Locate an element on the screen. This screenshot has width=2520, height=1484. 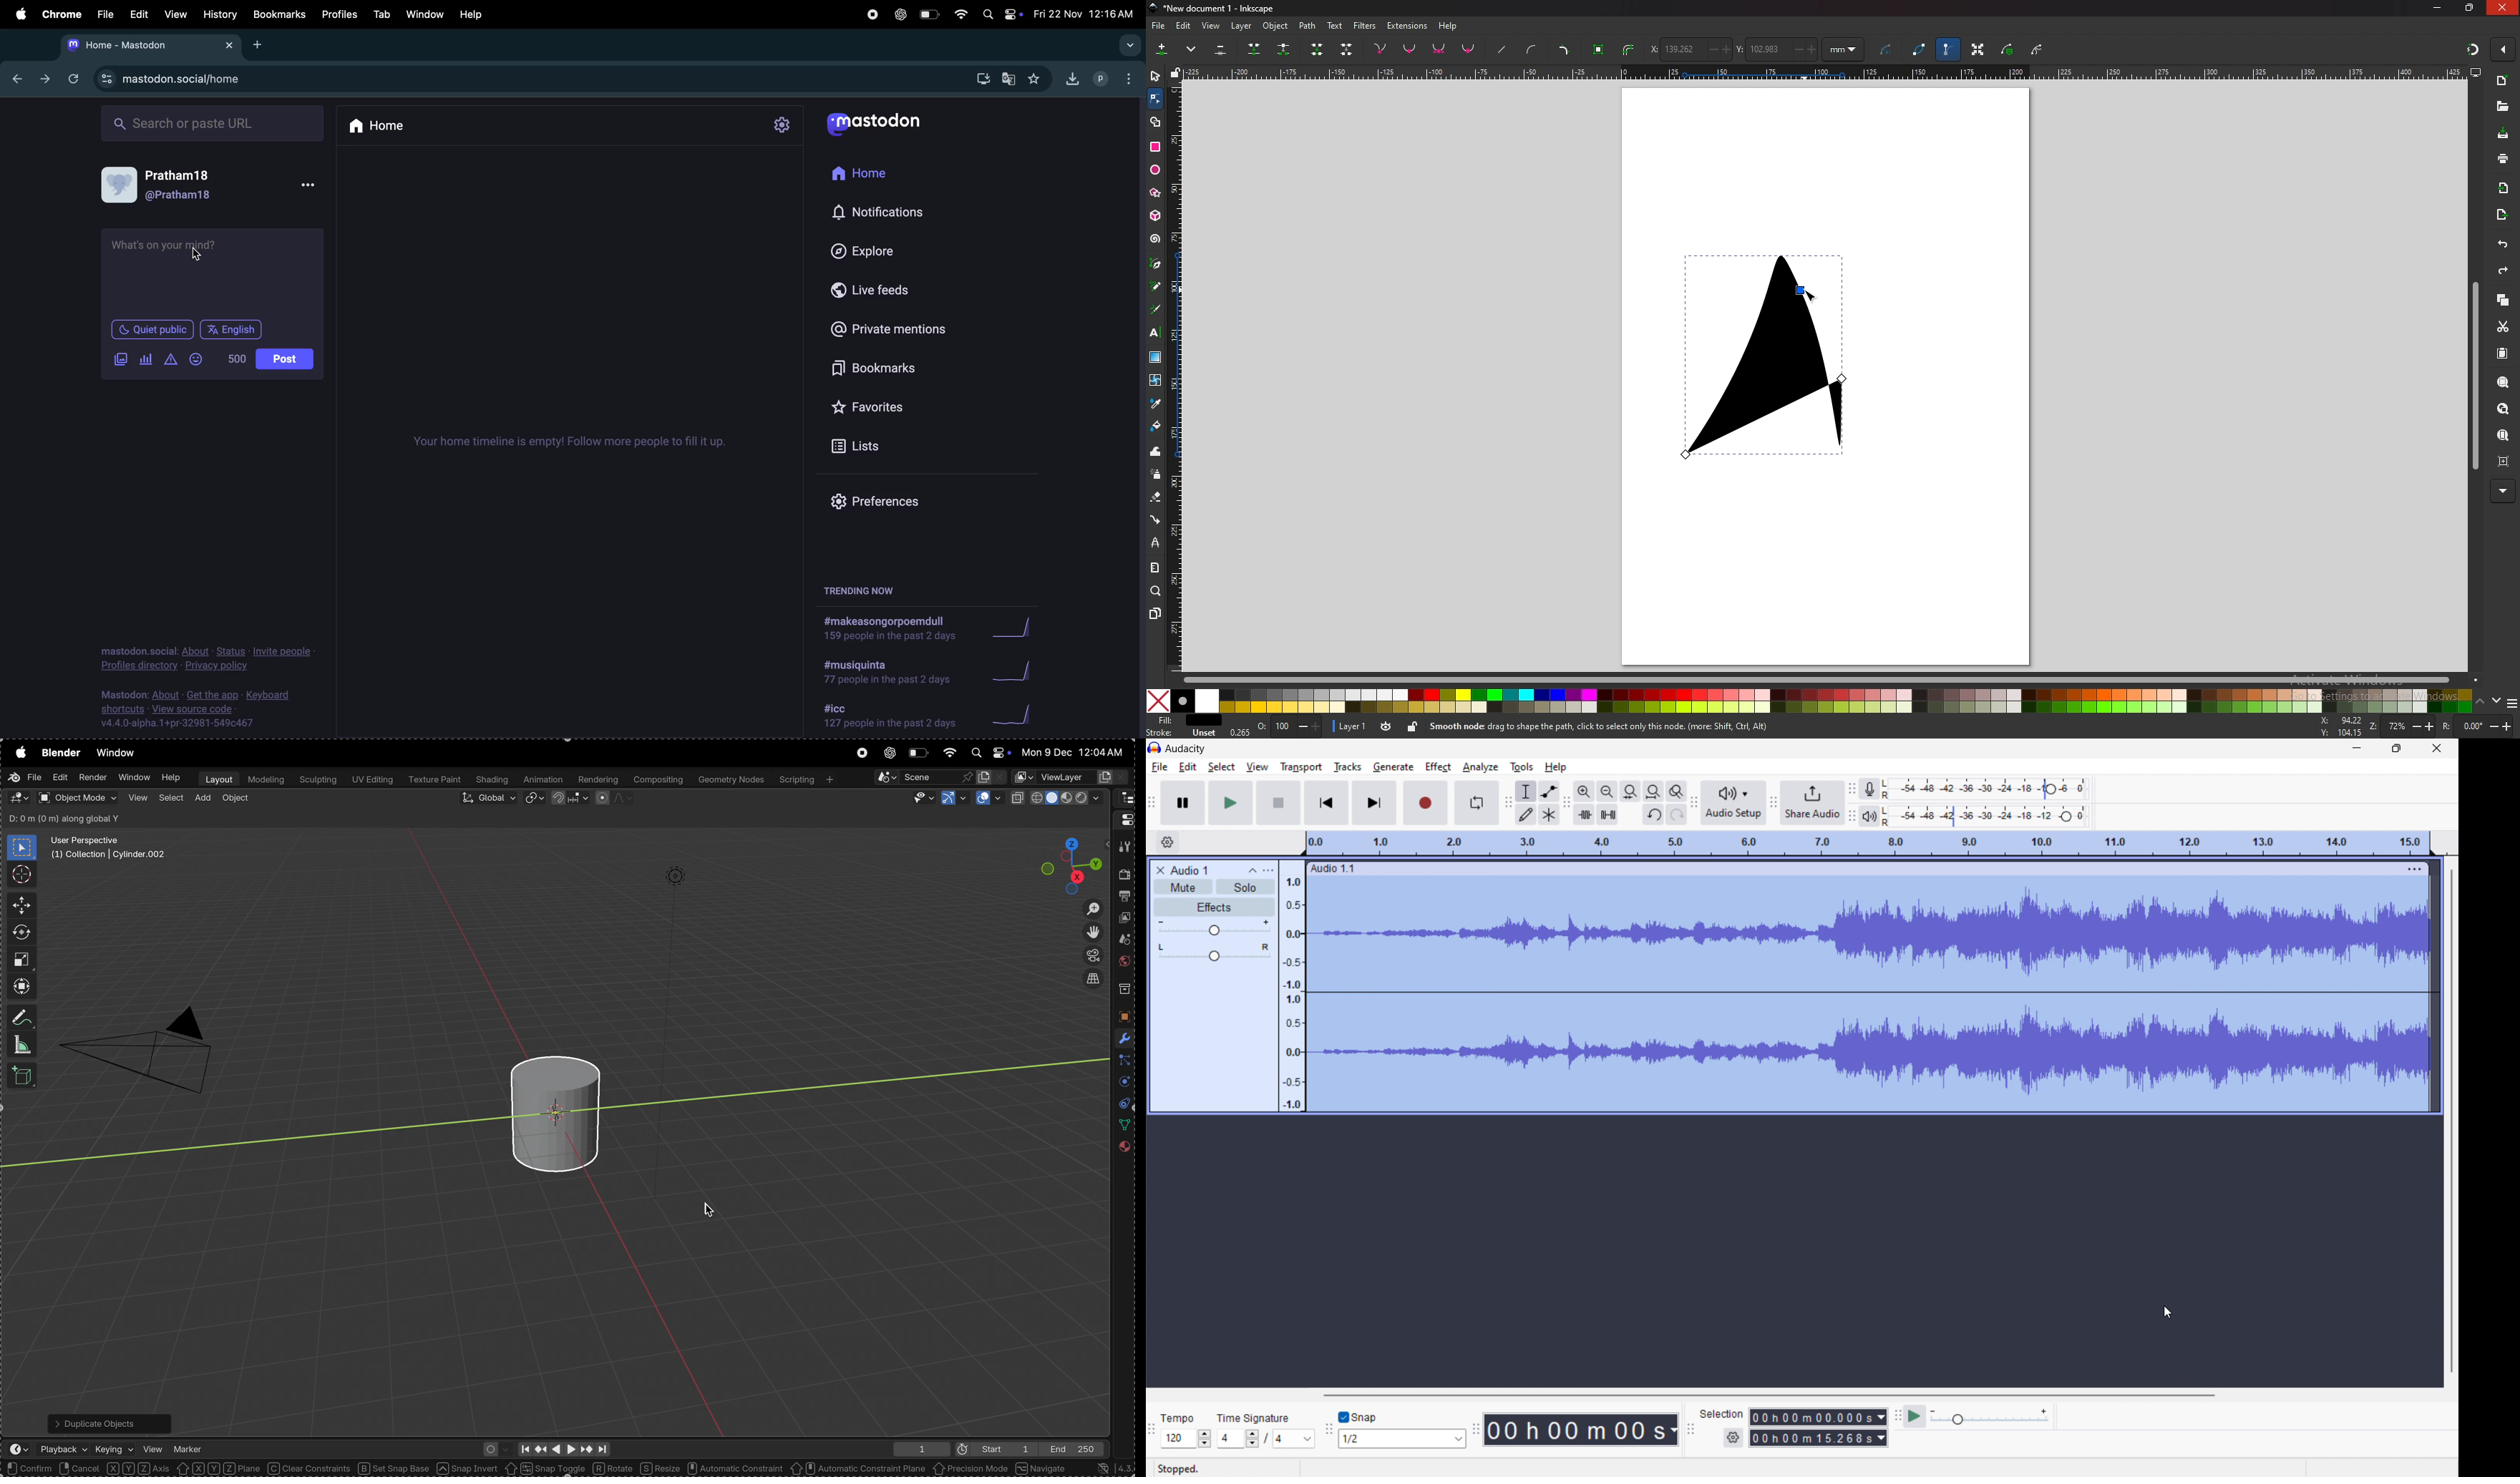
window is located at coordinates (425, 12).